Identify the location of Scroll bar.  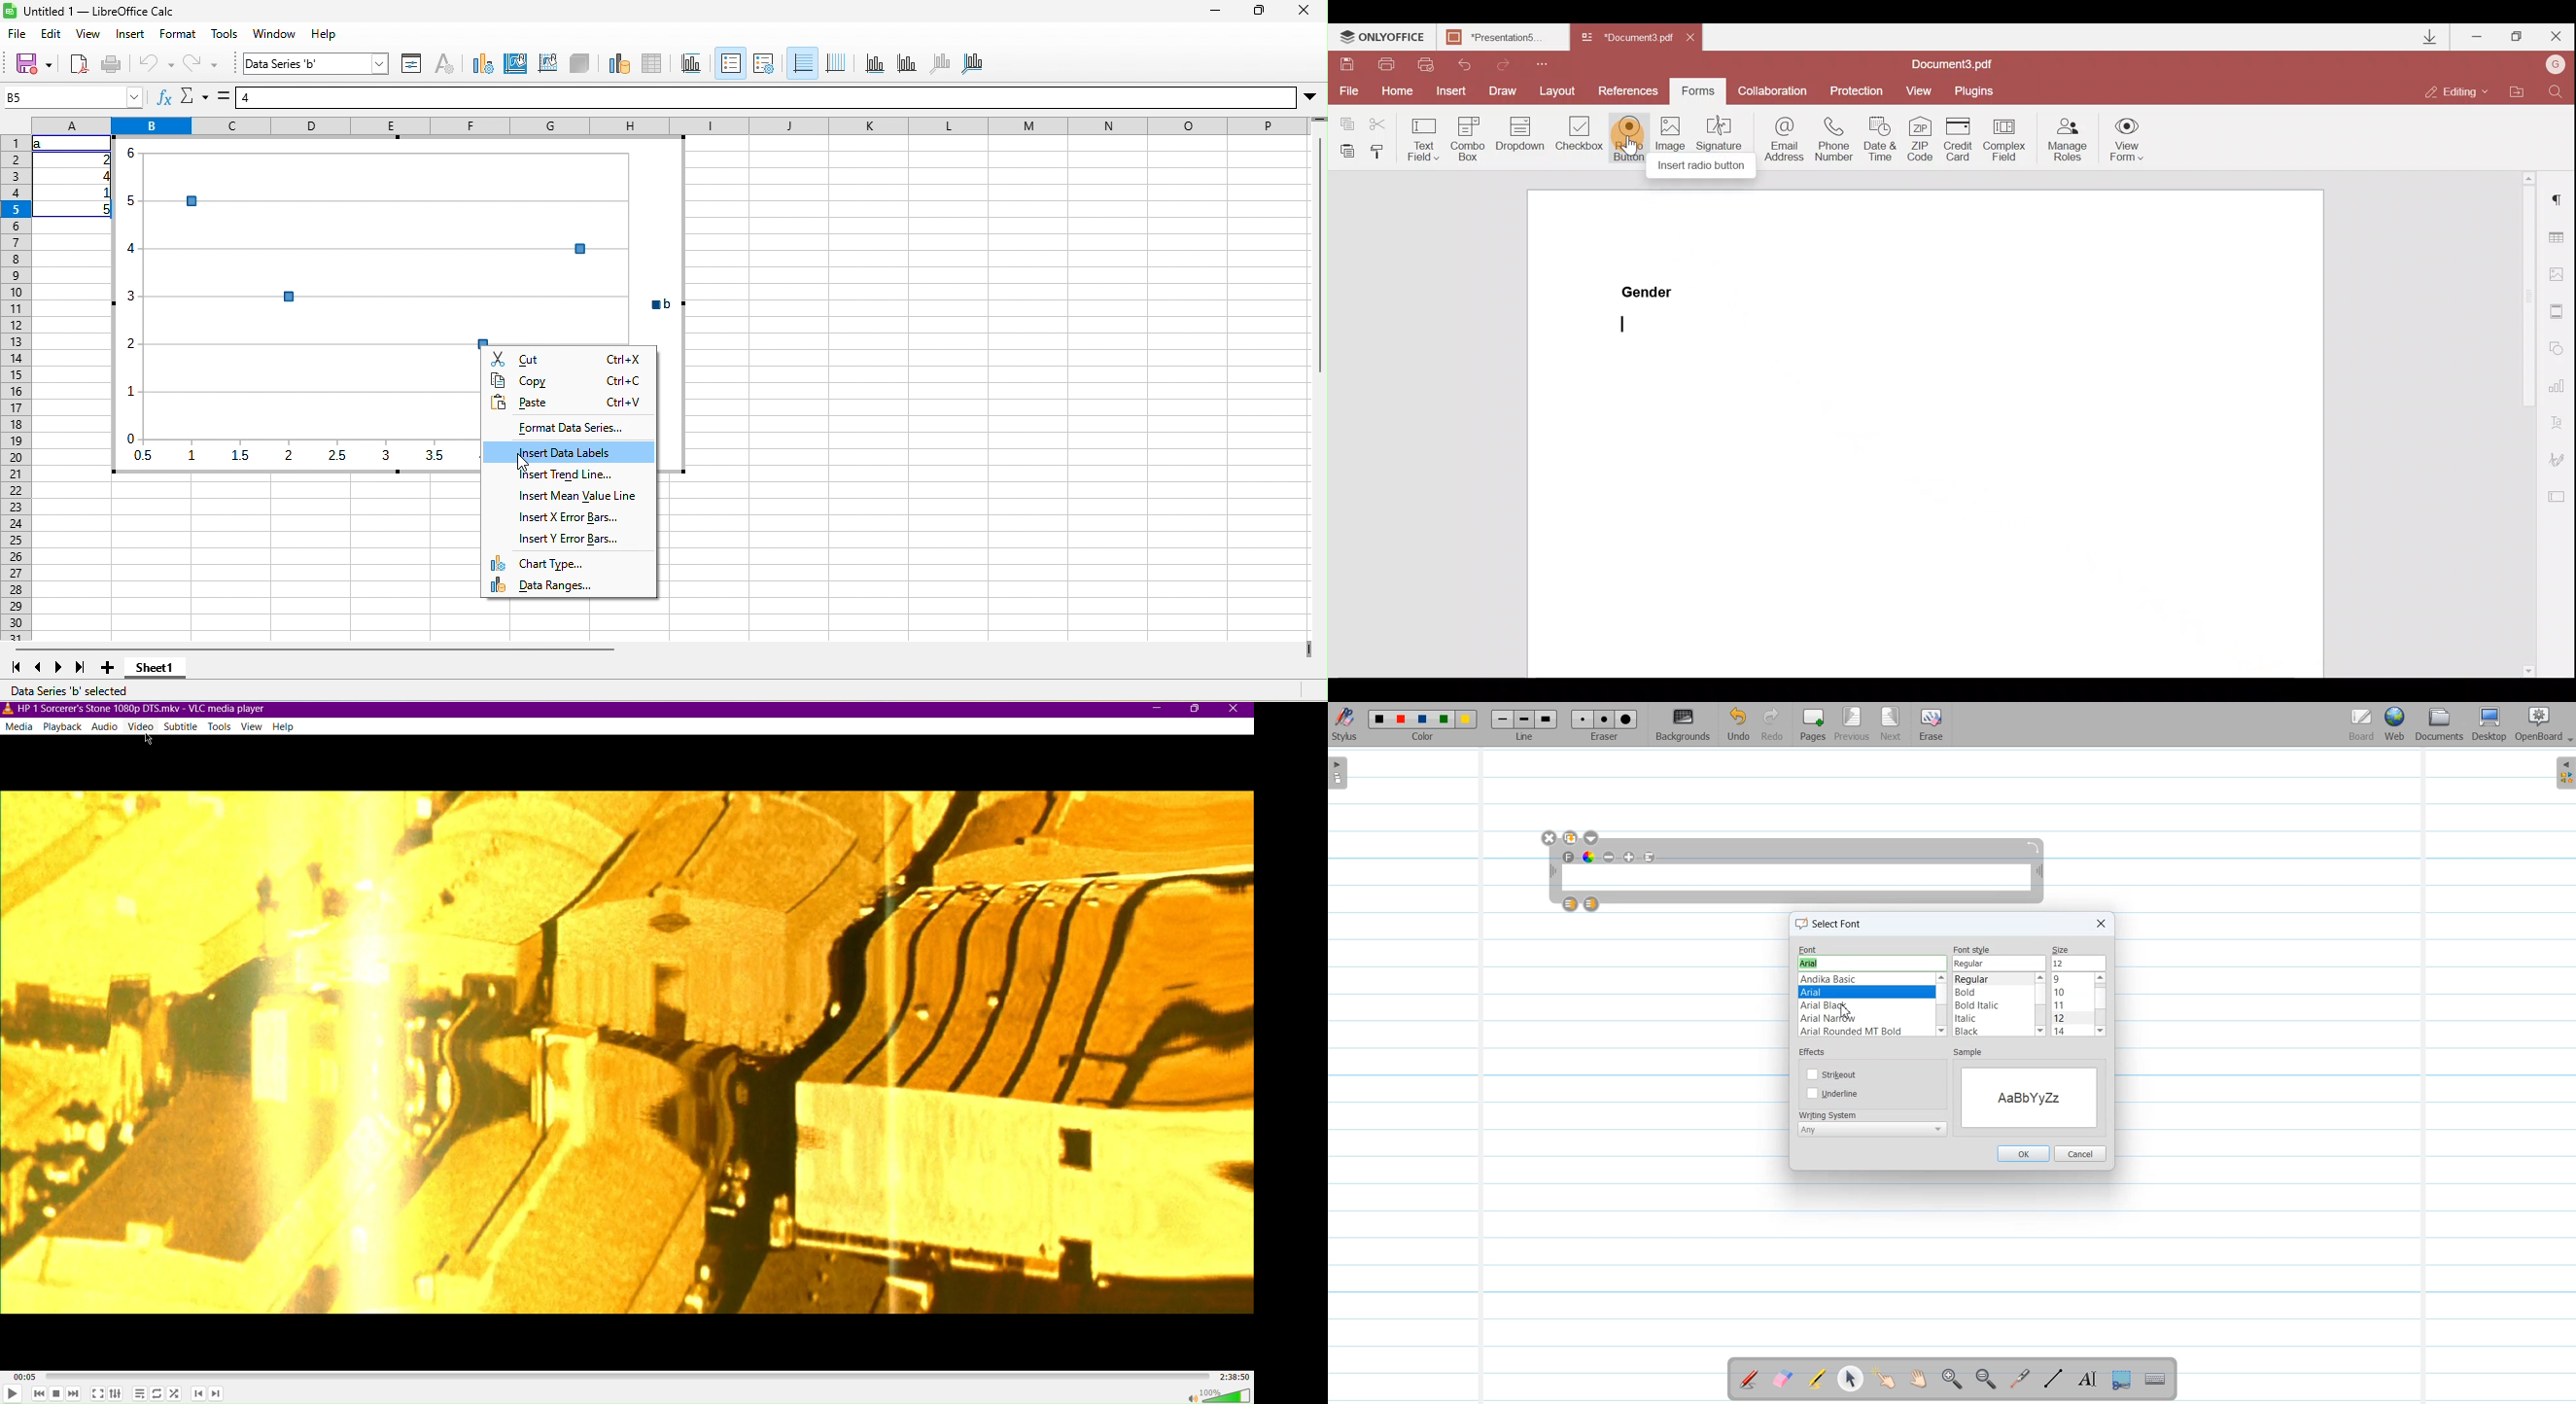
(2518, 425).